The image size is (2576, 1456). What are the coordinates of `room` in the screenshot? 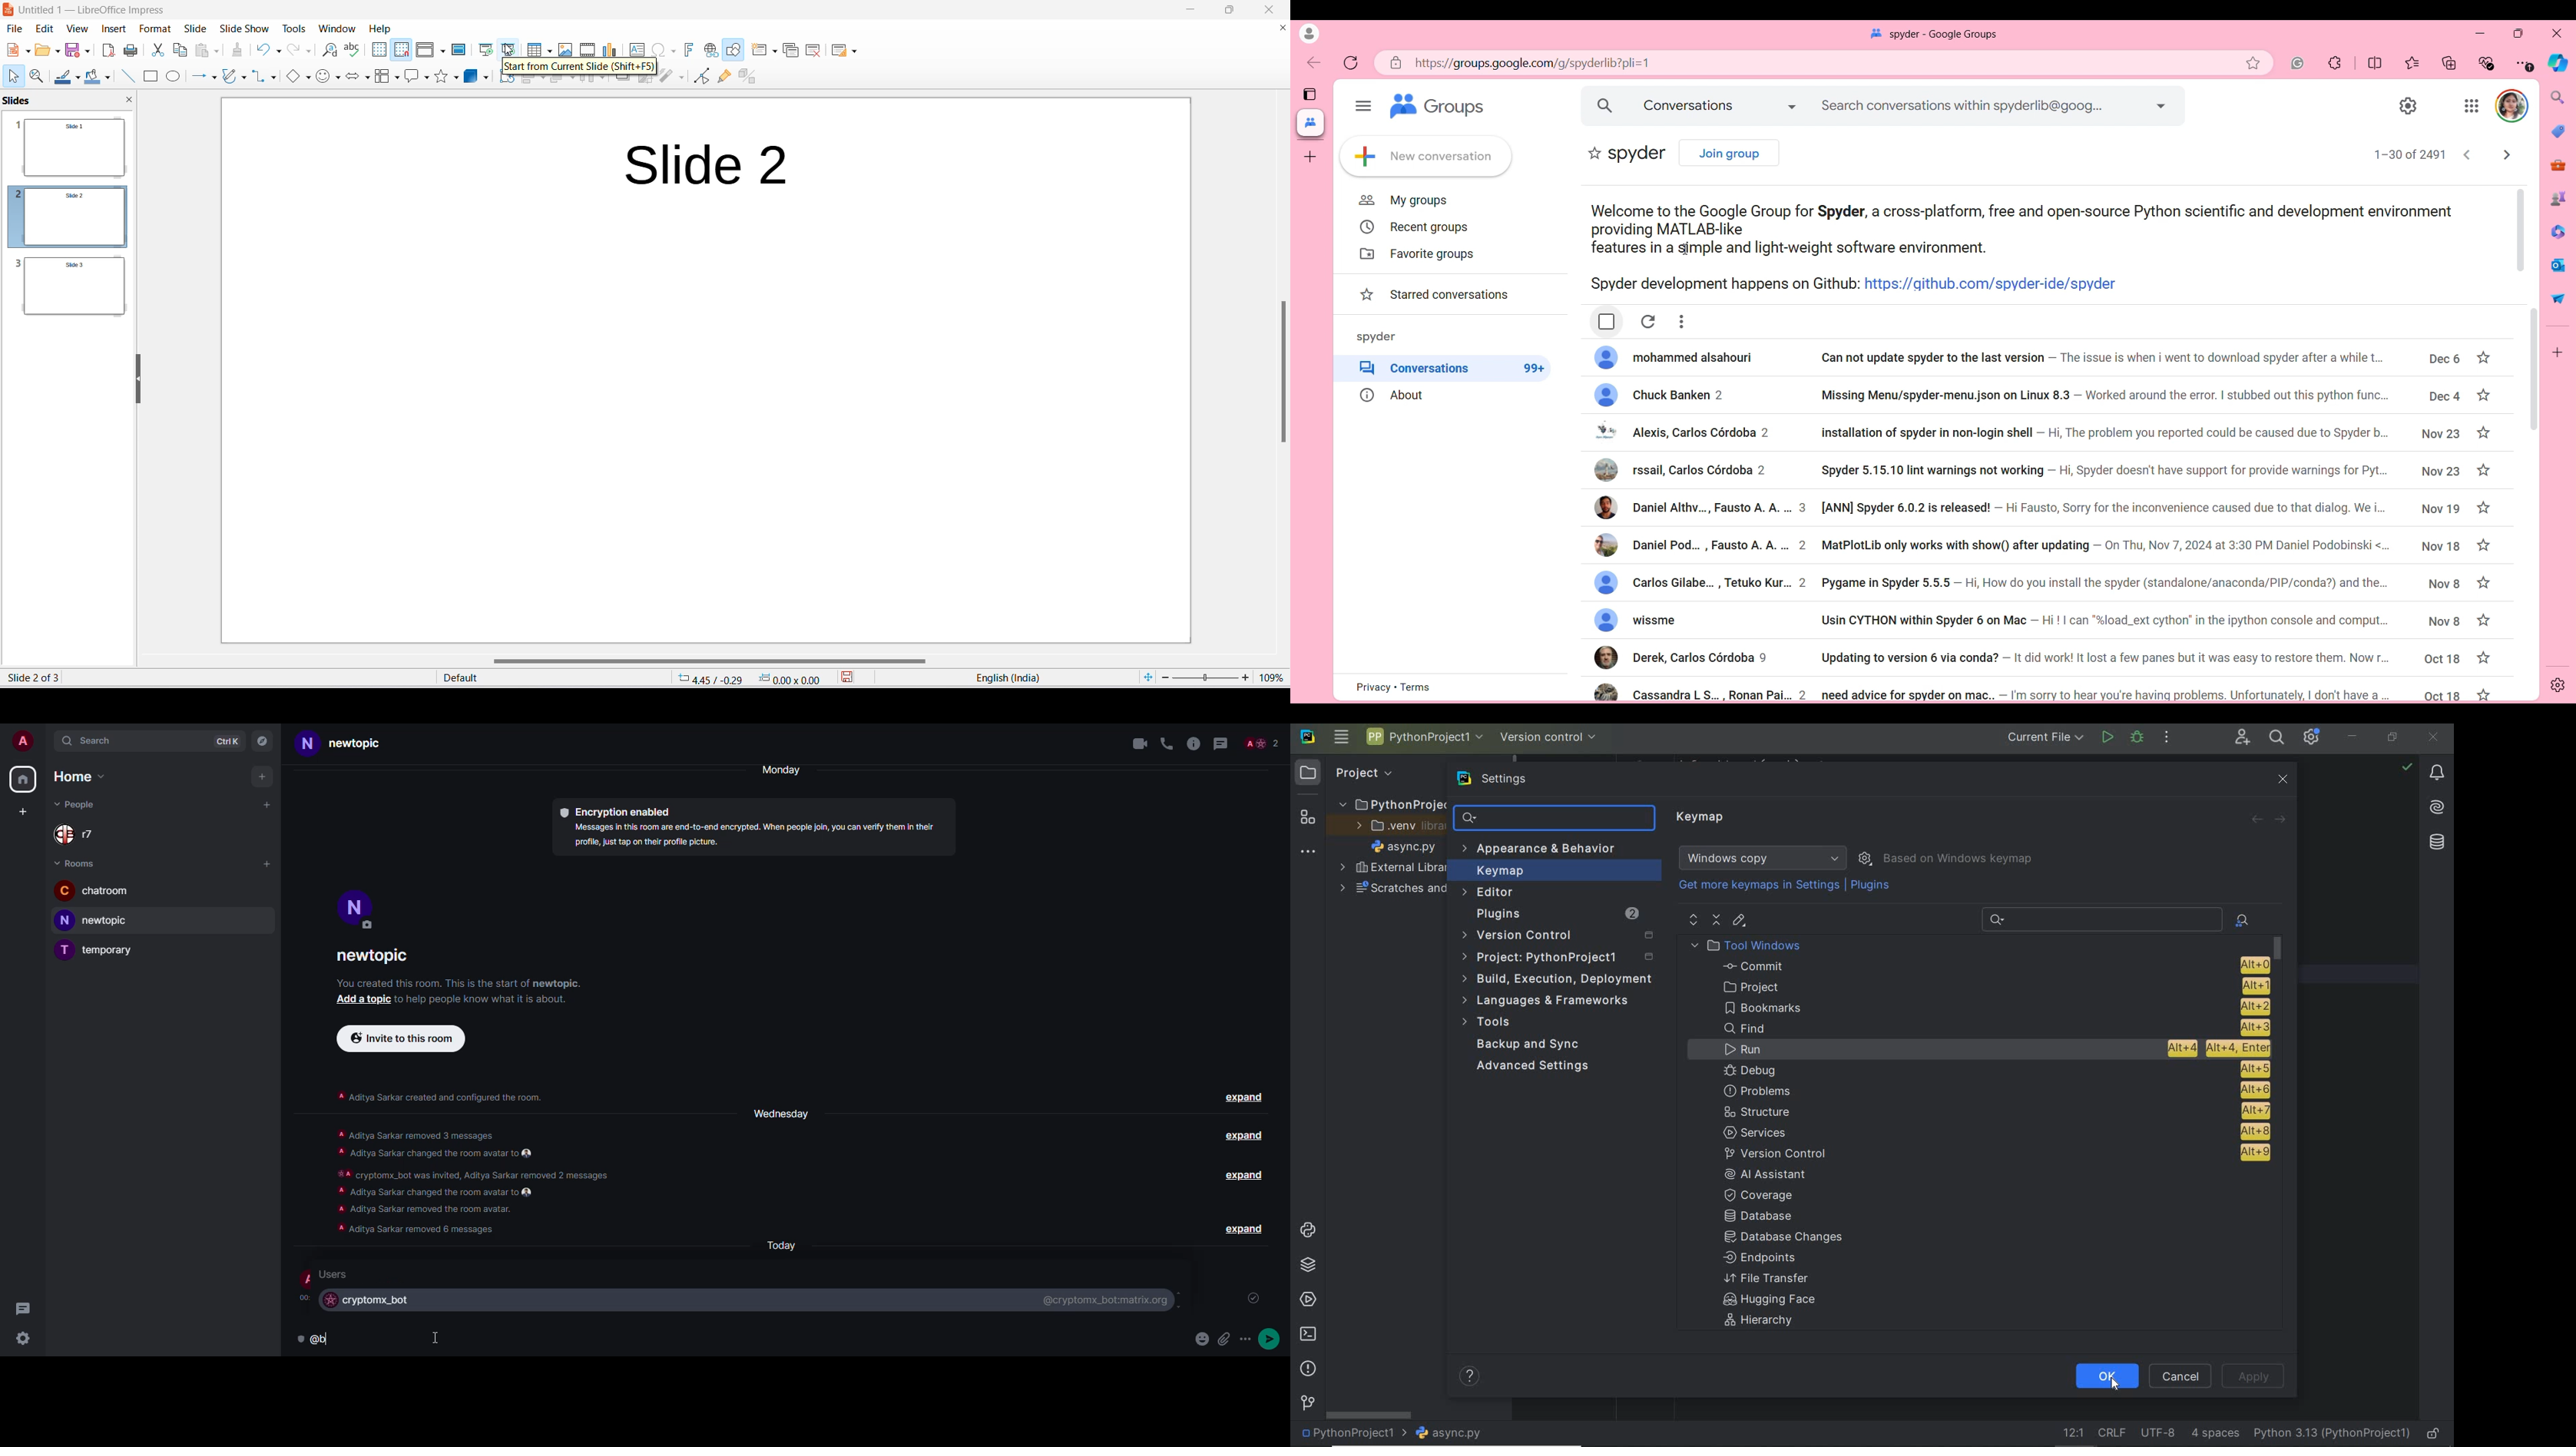 It's located at (99, 949).